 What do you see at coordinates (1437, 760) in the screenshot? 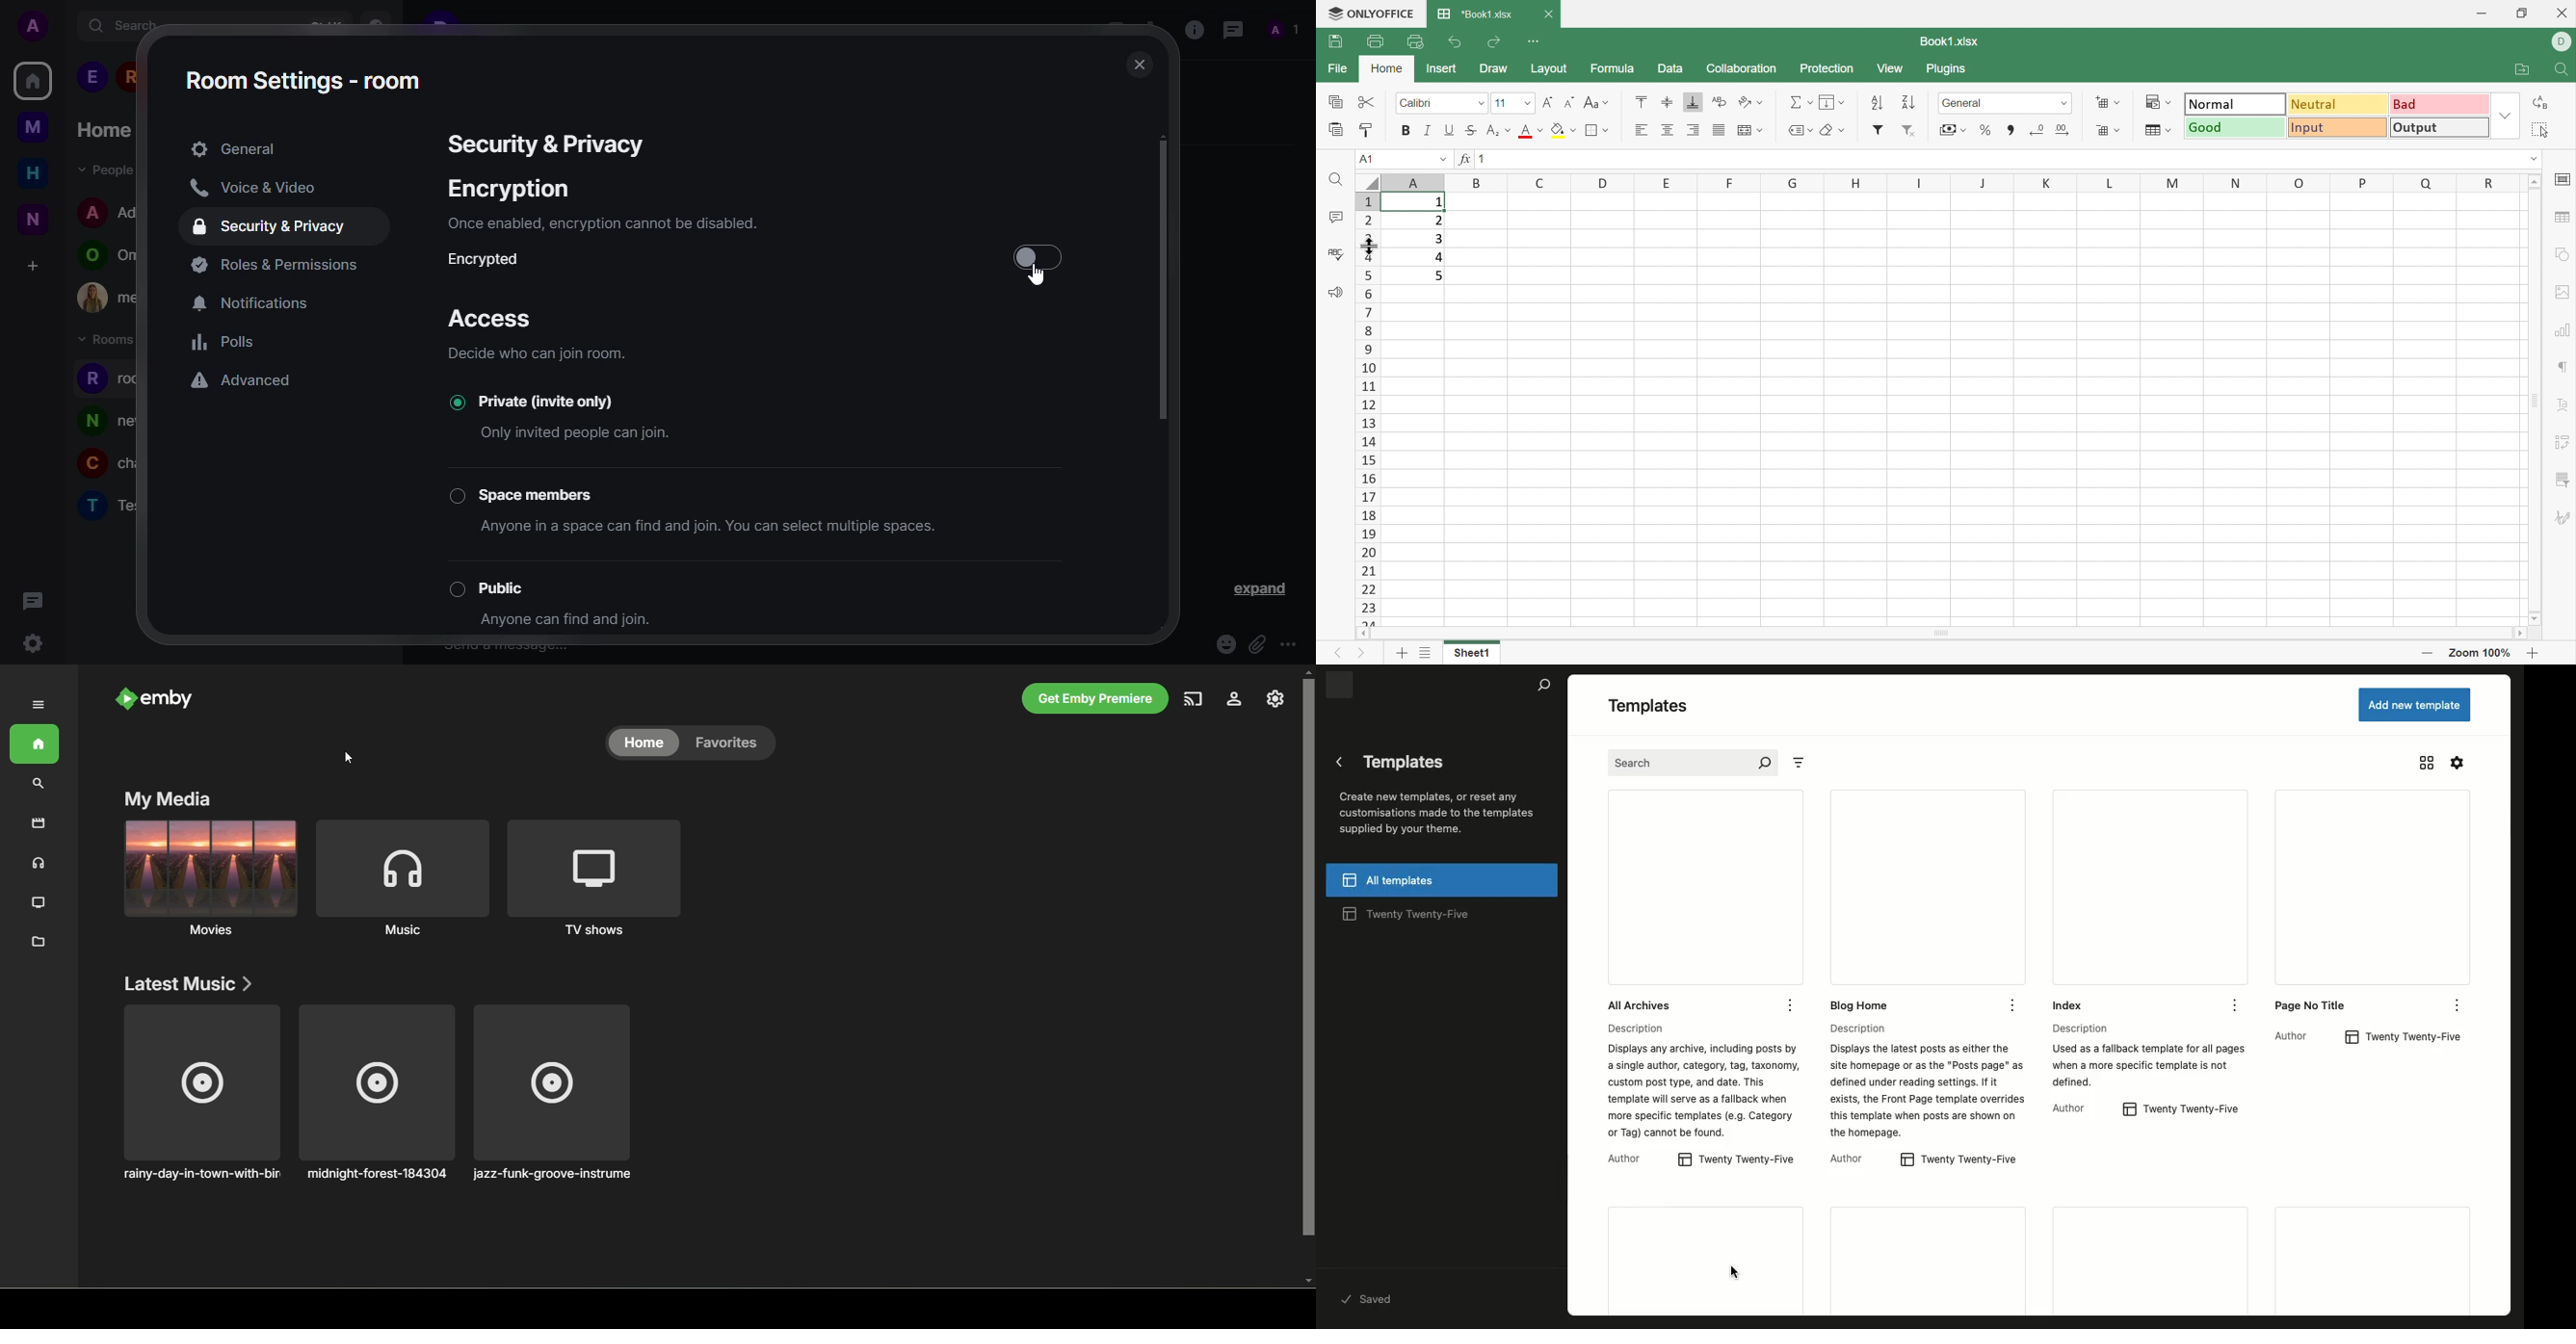
I see `Templates` at bounding box center [1437, 760].